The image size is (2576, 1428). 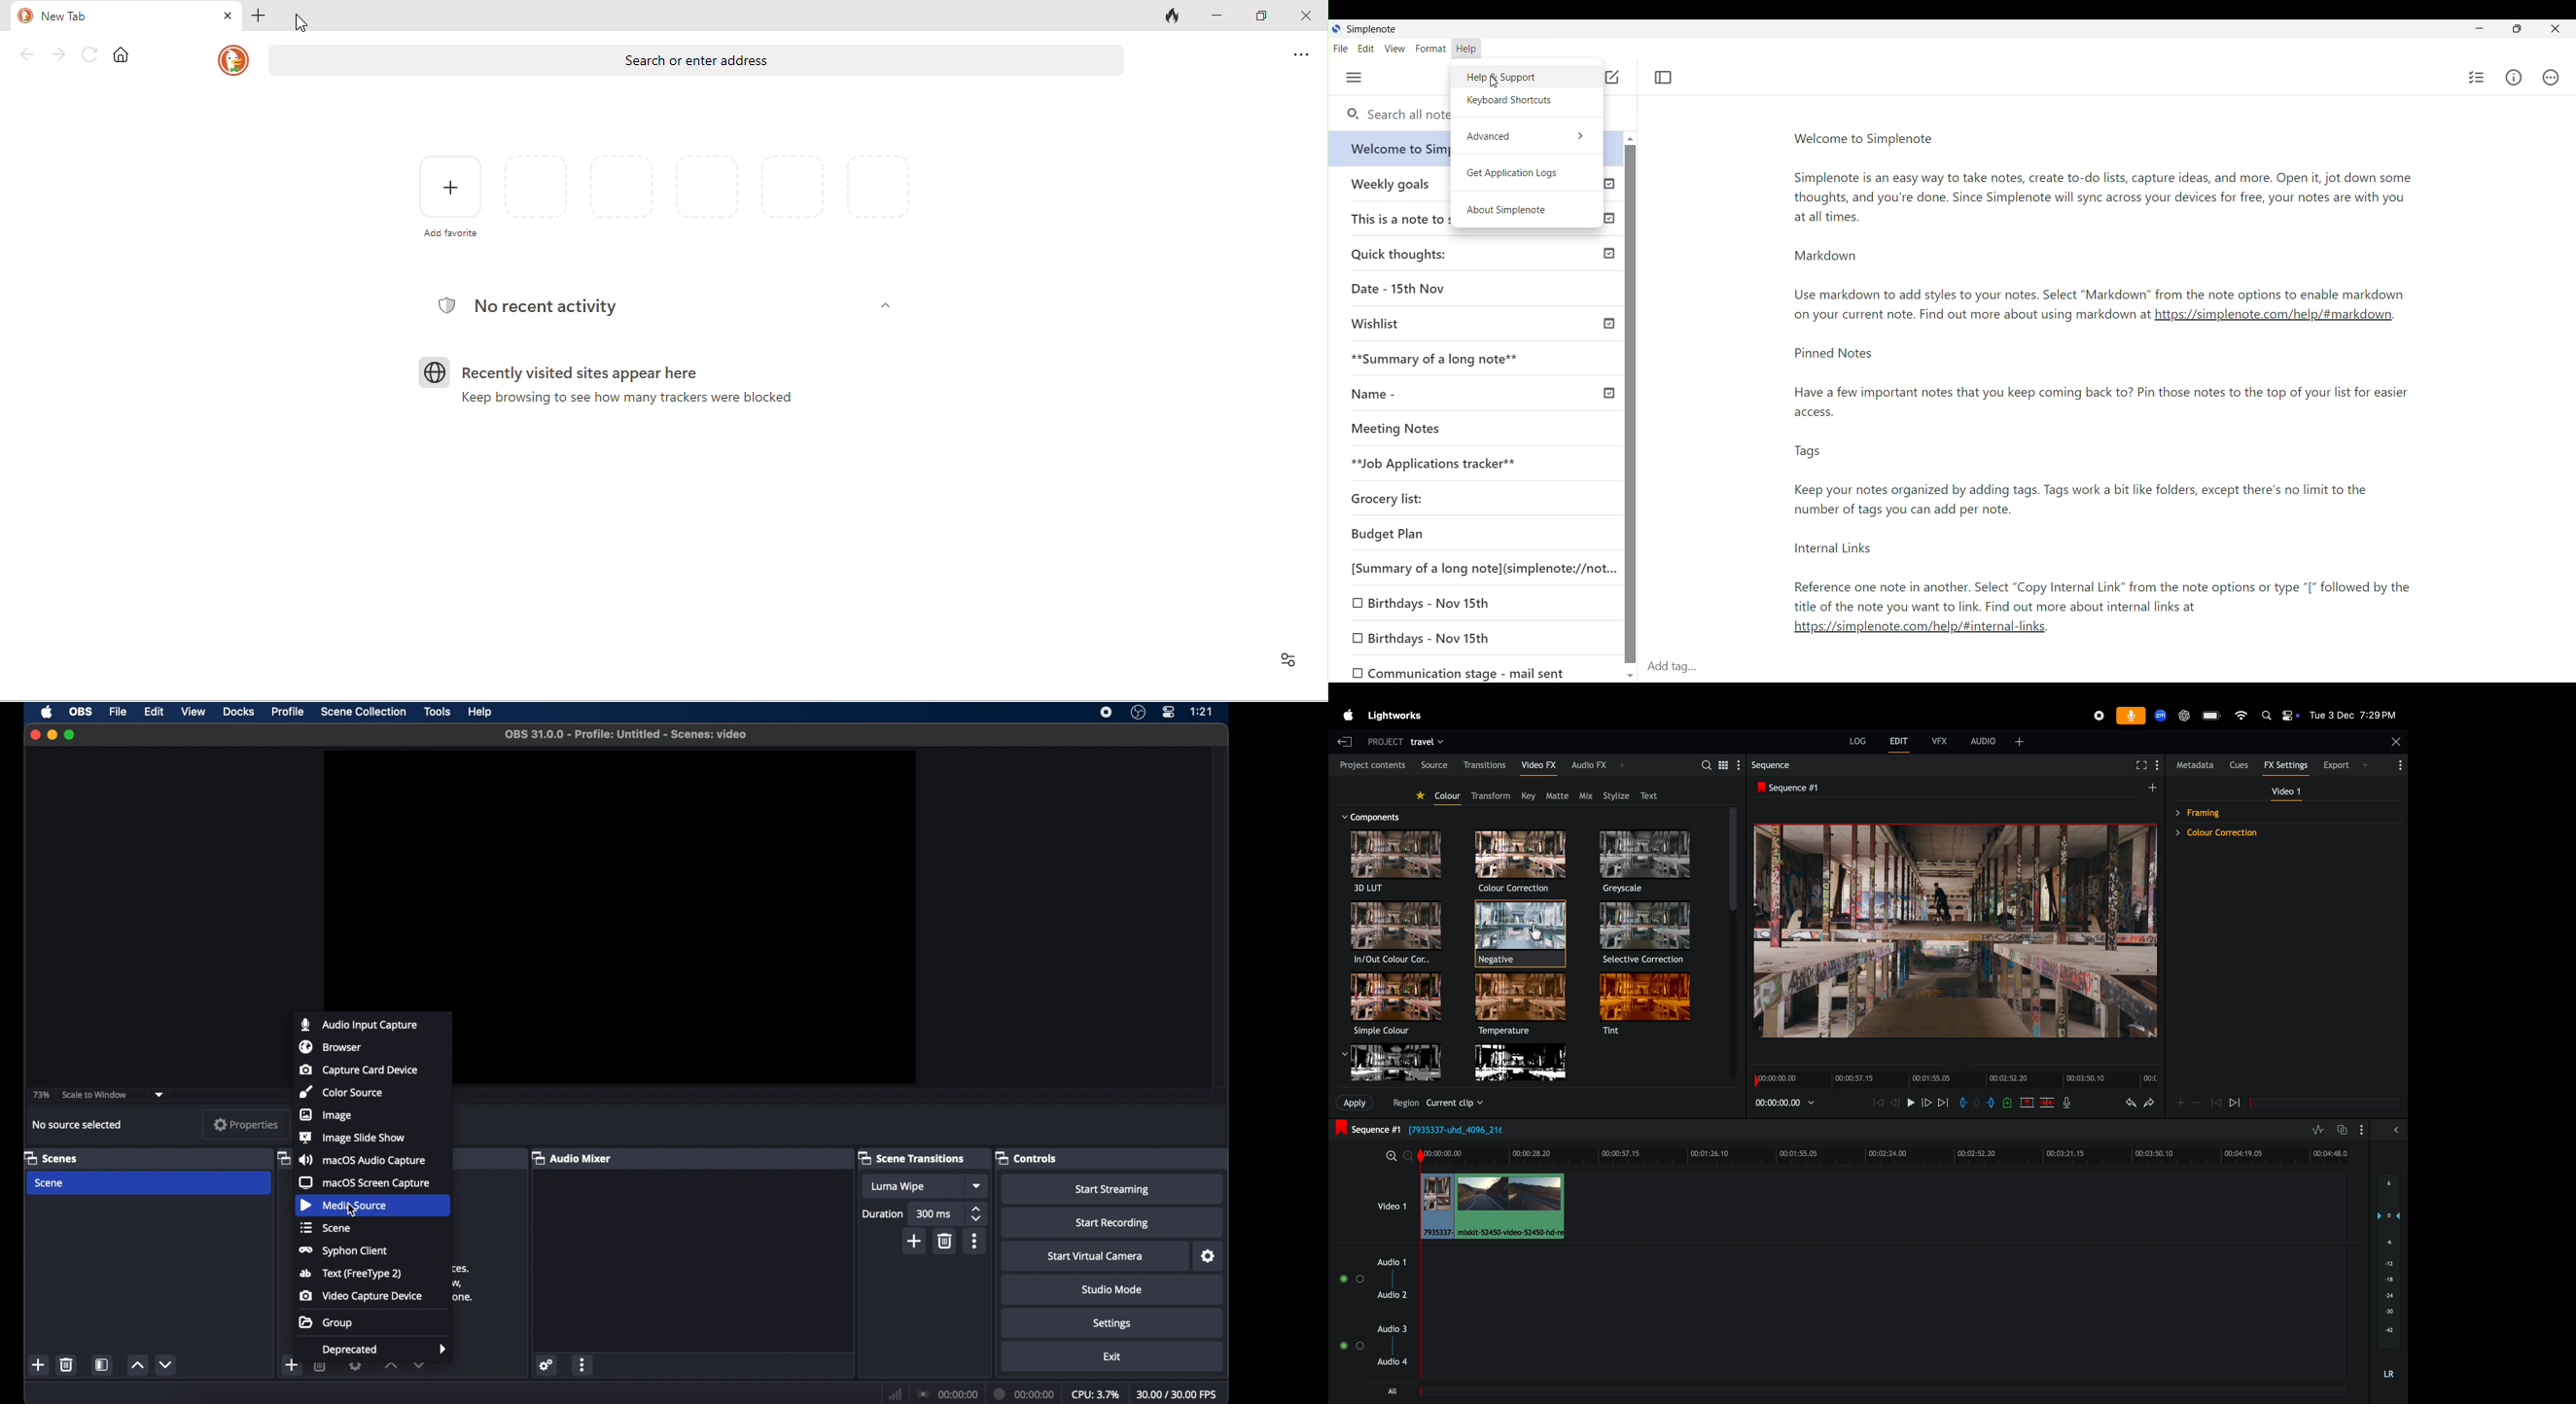 What do you see at coordinates (559, 307) in the screenshot?
I see `no recent activity` at bounding box center [559, 307].